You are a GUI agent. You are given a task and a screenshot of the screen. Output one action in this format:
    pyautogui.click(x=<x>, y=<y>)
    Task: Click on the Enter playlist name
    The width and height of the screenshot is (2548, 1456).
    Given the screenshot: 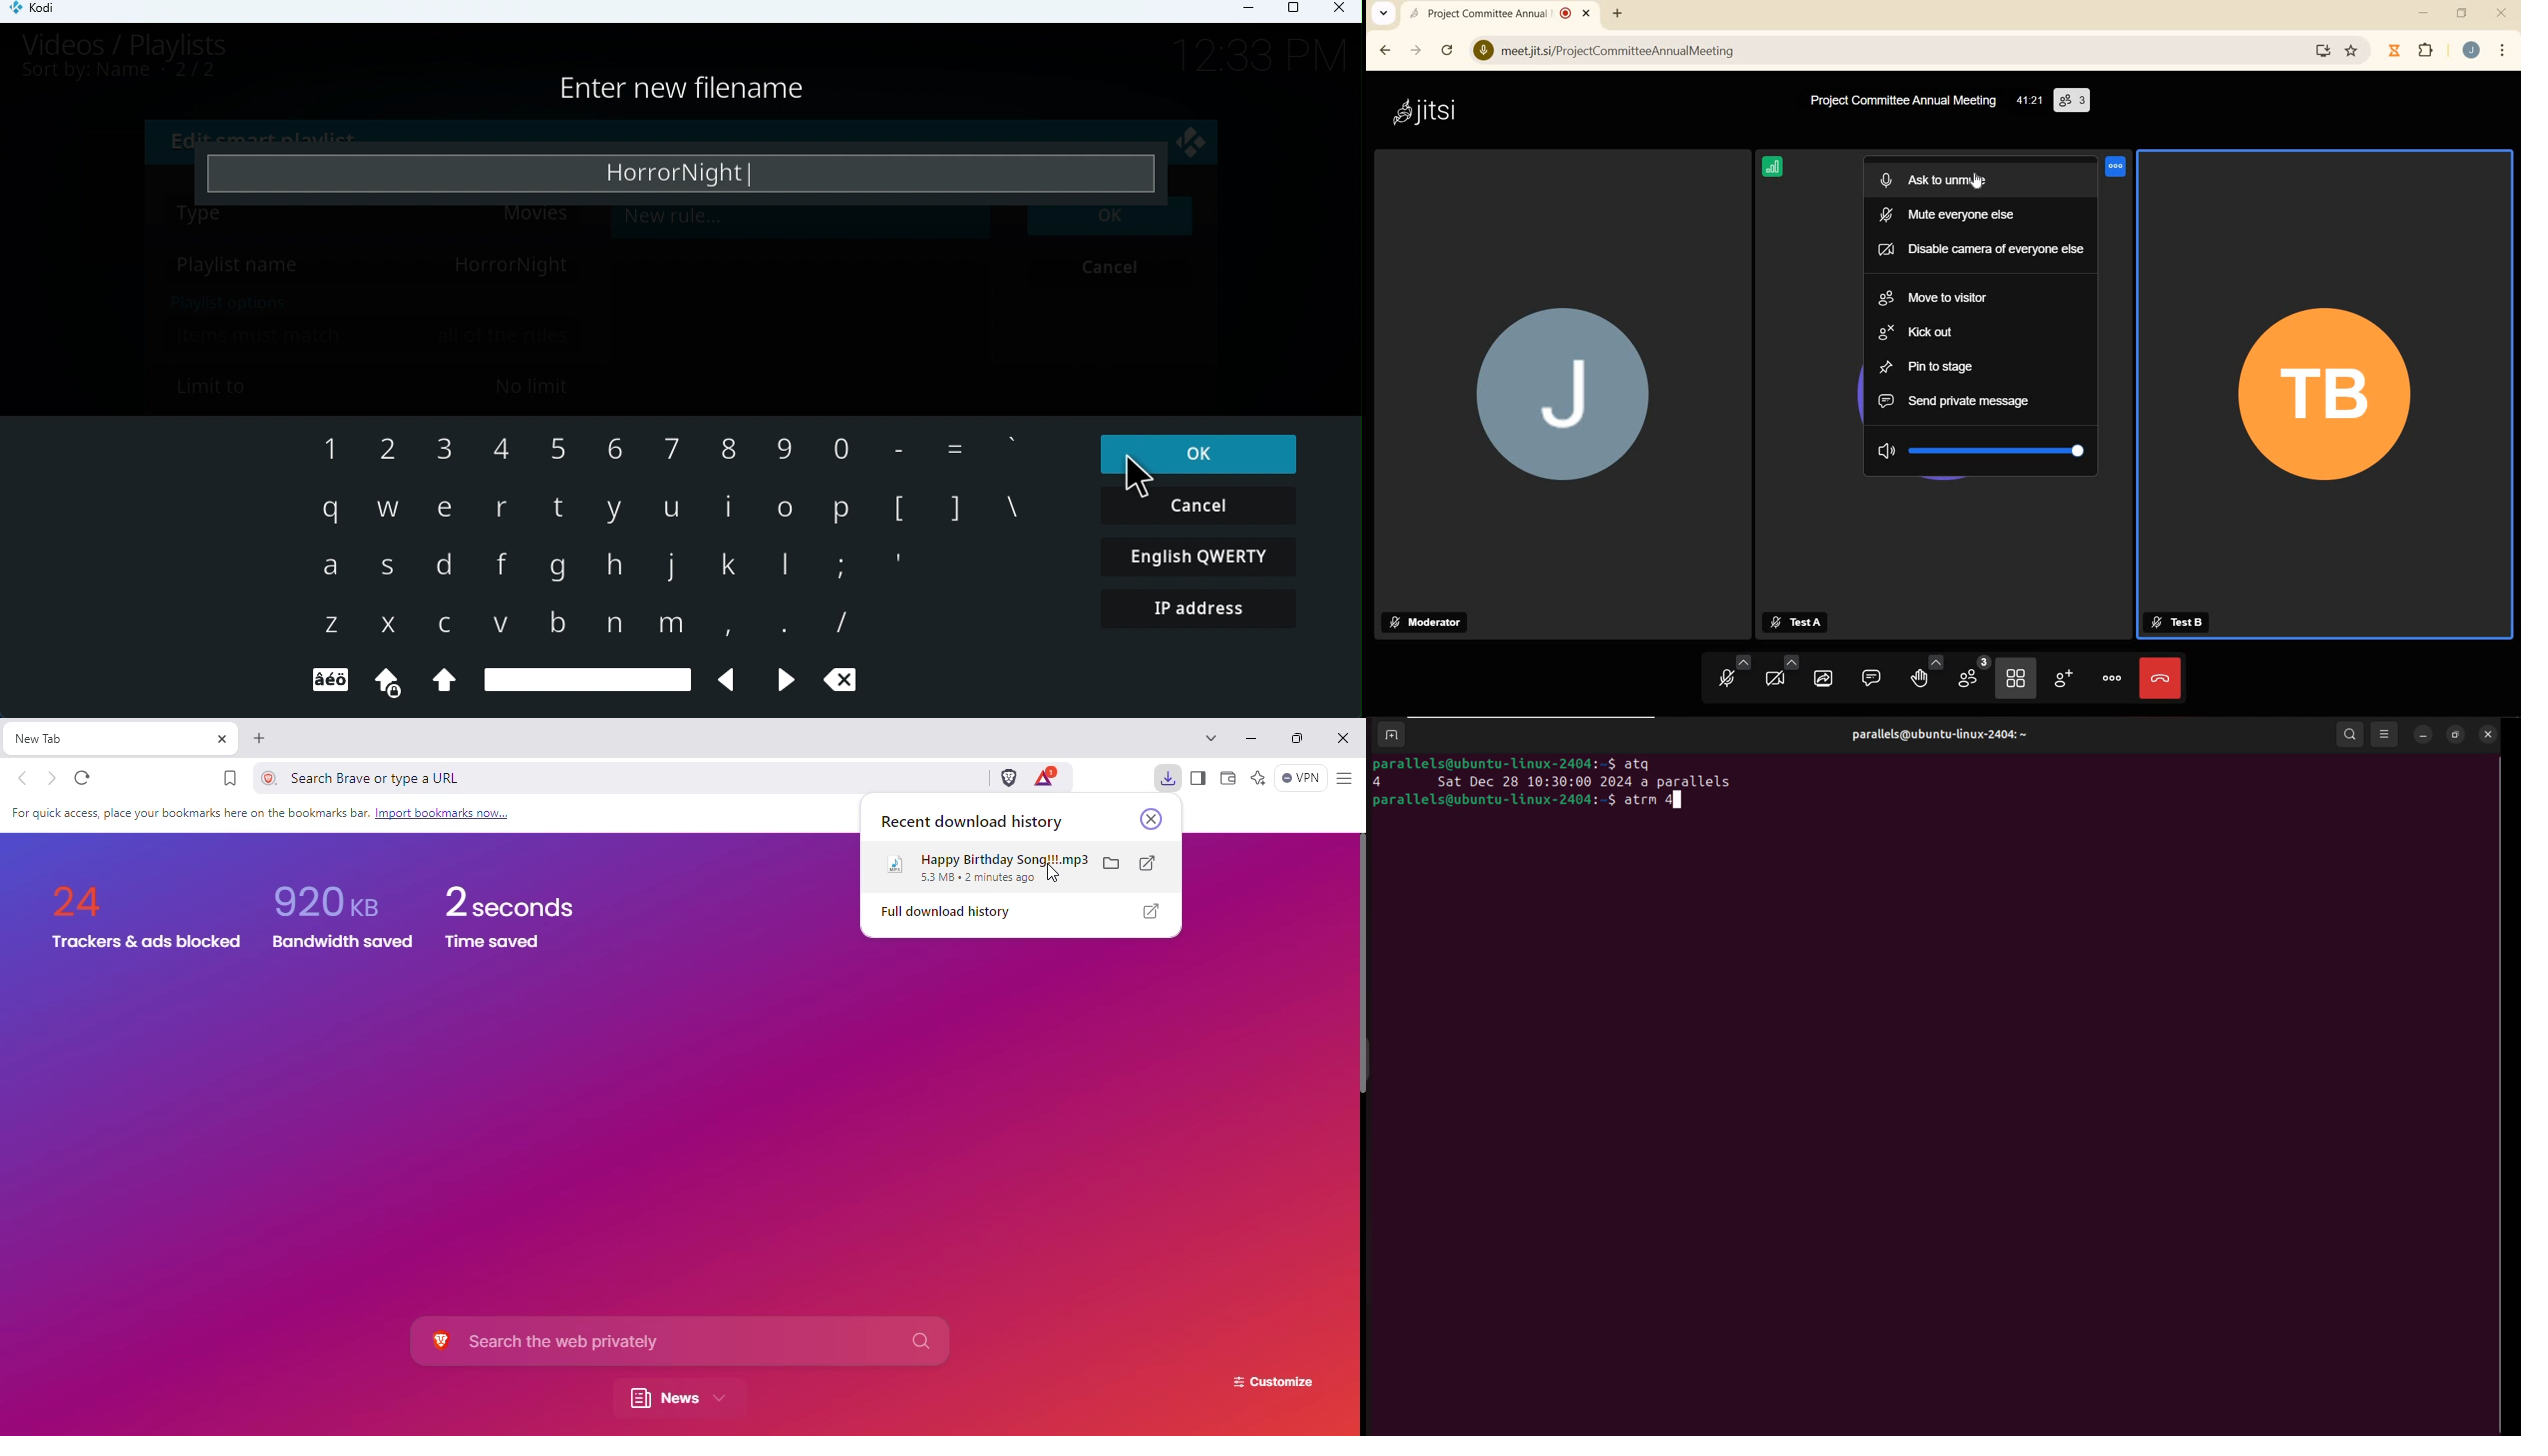 What is the action you would take?
    pyautogui.click(x=686, y=173)
    